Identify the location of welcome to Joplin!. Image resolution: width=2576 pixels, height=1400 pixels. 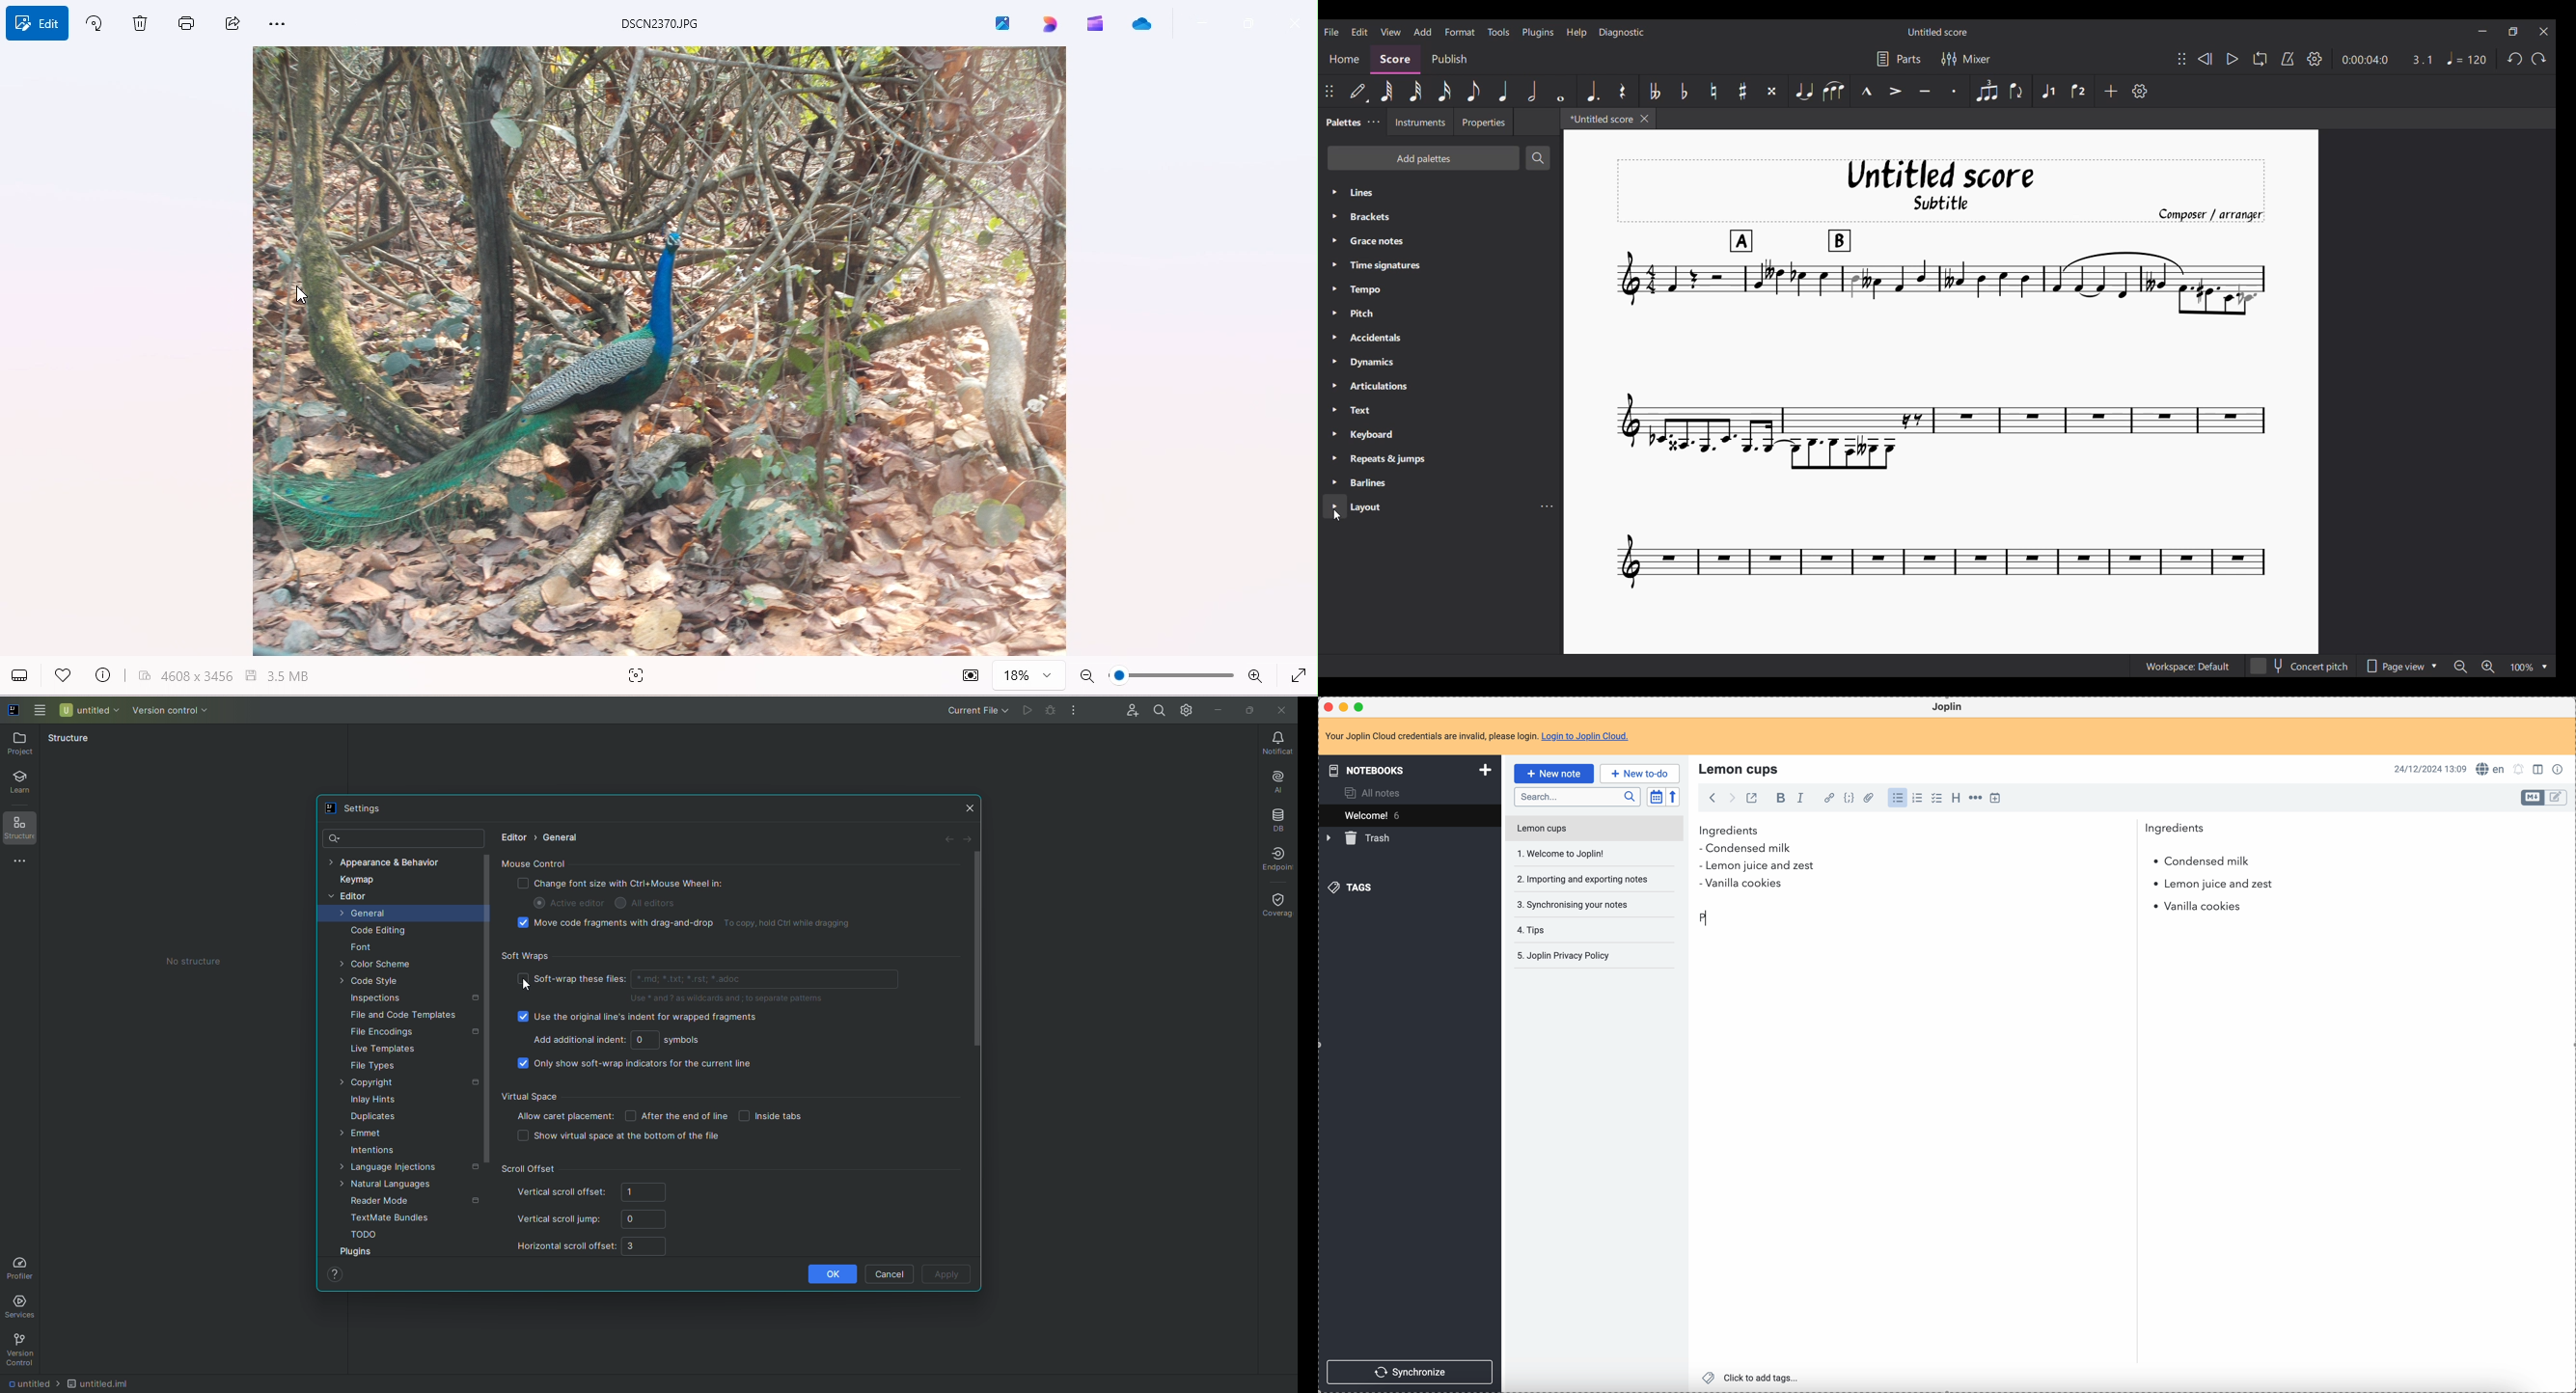
(1562, 853).